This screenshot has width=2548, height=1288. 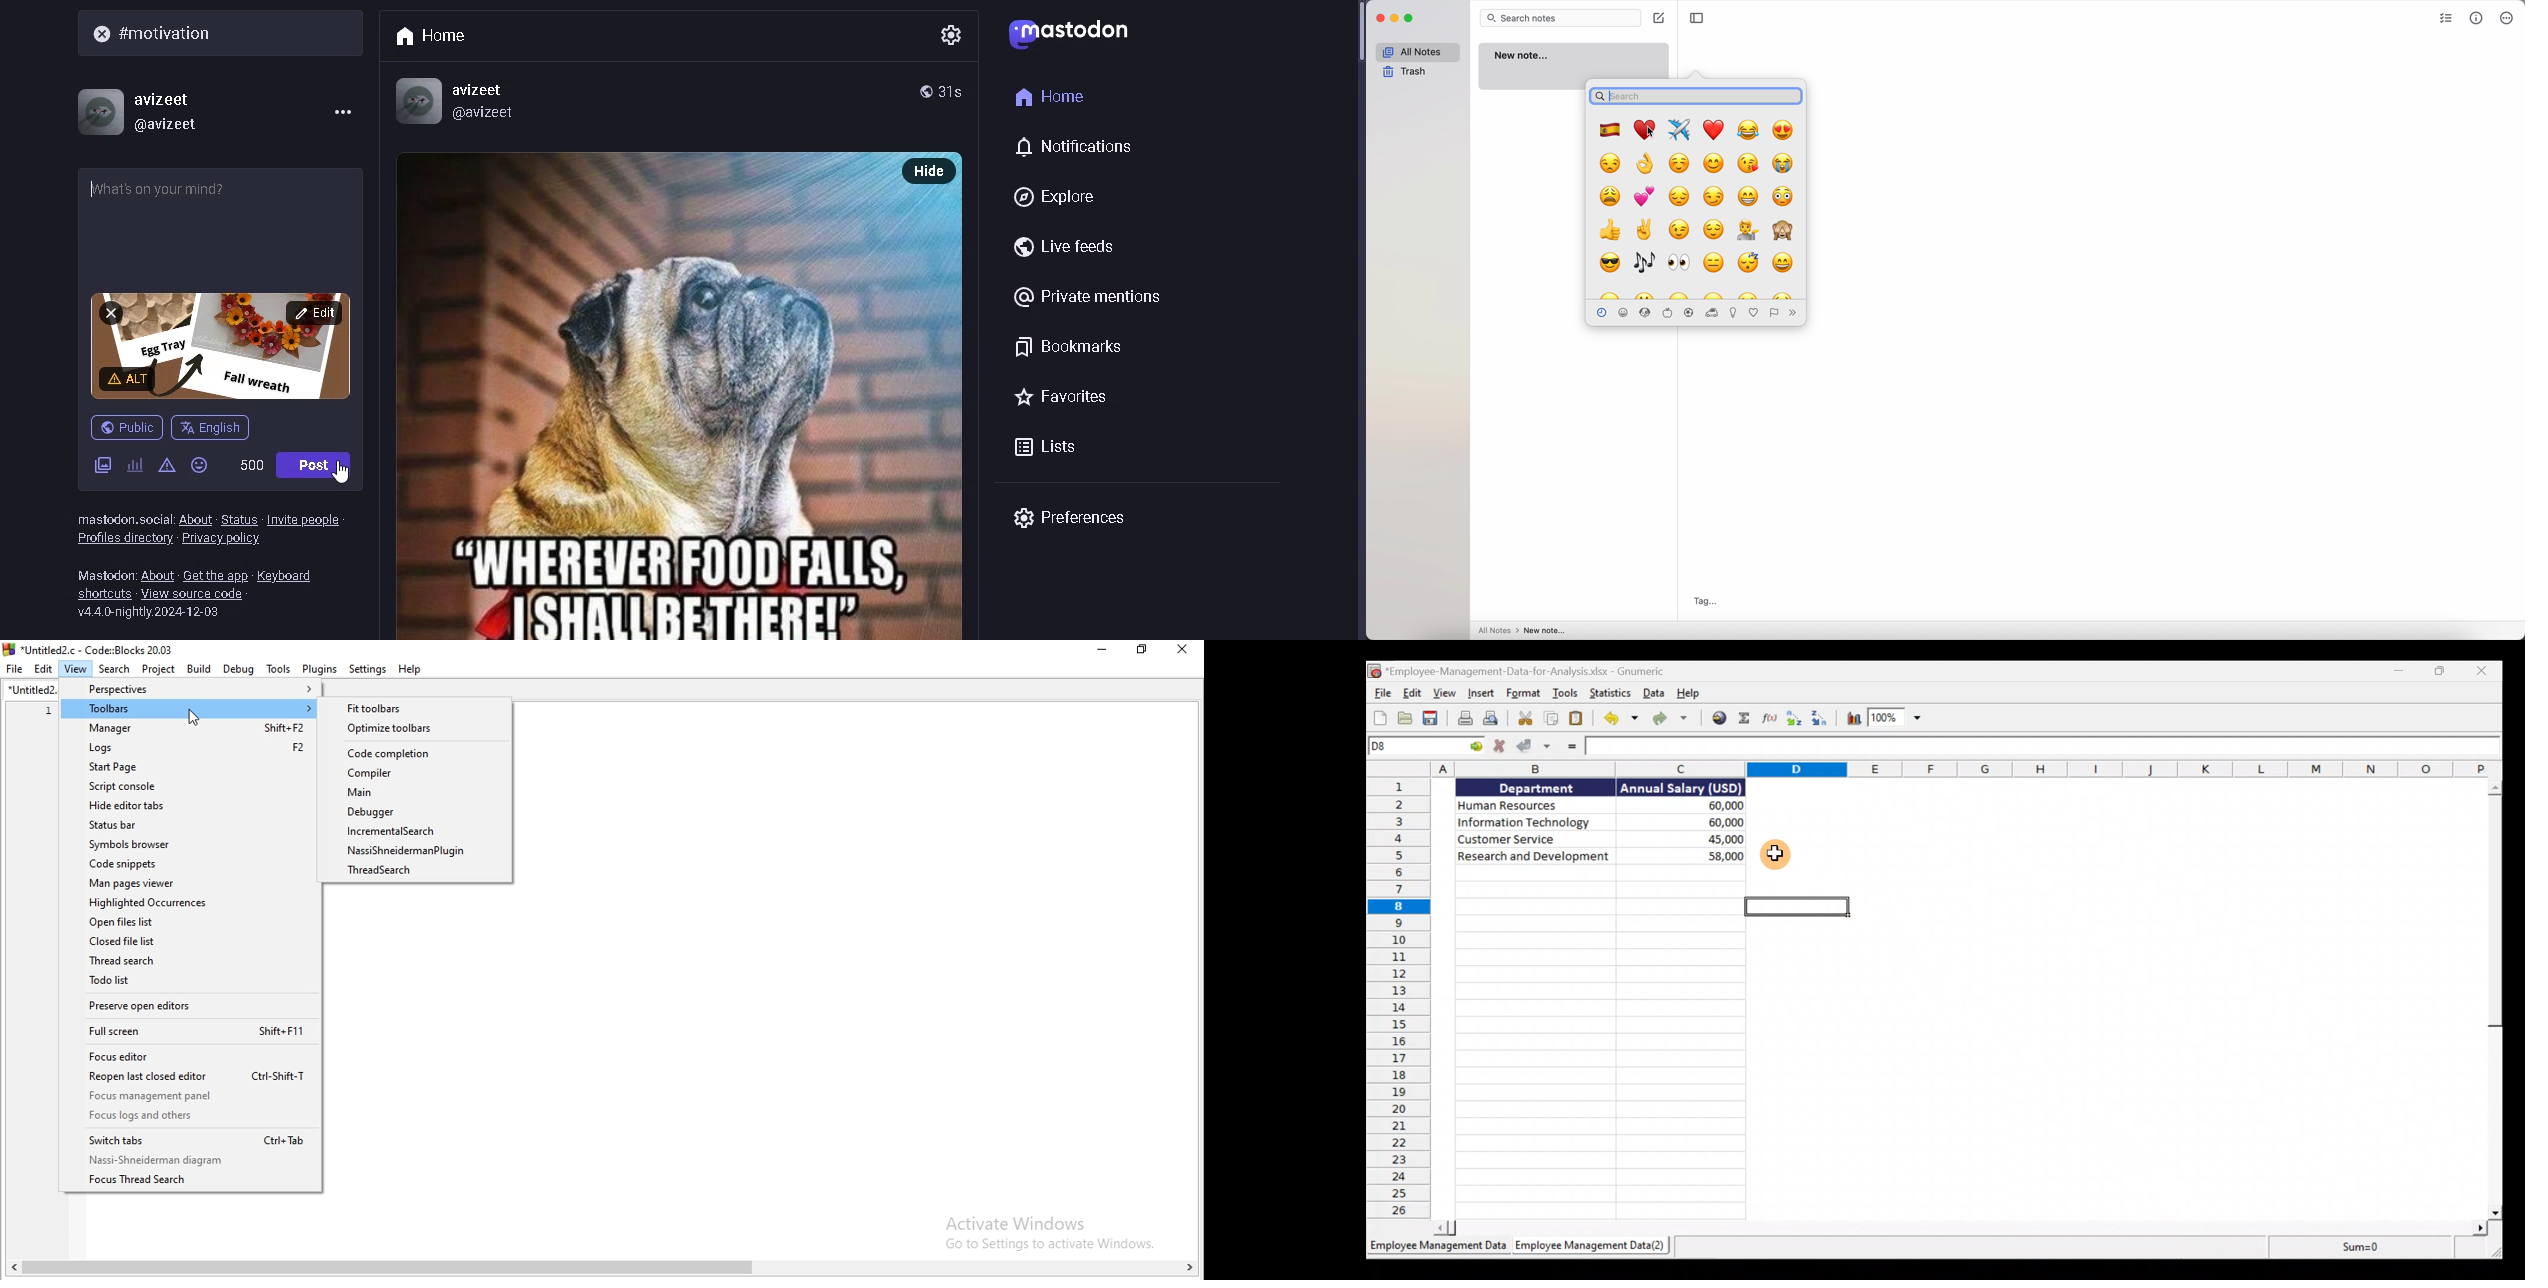 What do you see at coordinates (1770, 719) in the screenshot?
I see `Edit a function in the current cell` at bounding box center [1770, 719].